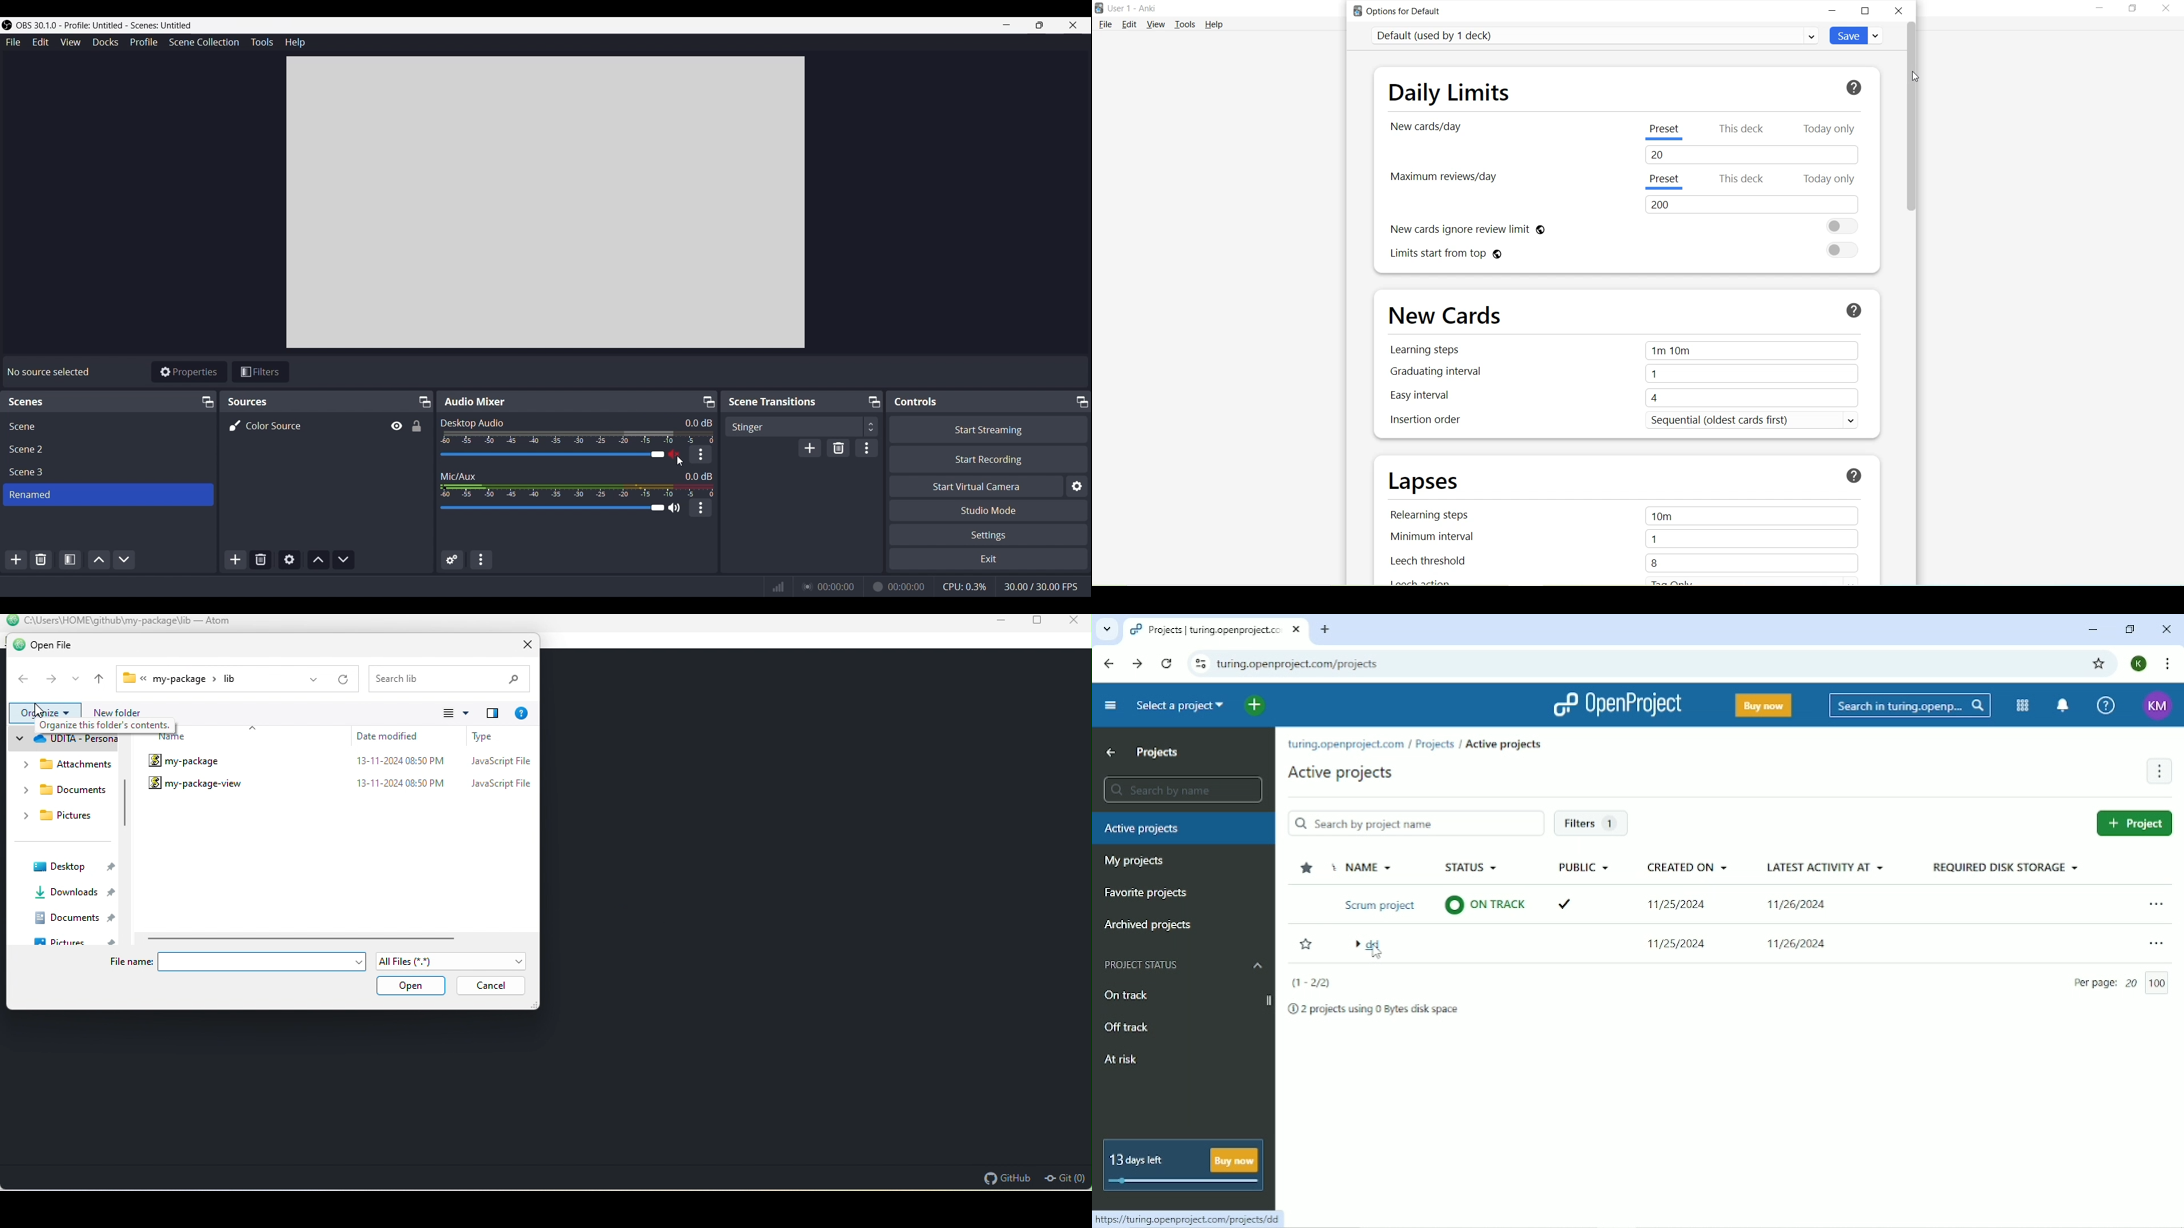 The width and height of the screenshot is (2184, 1232). I want to click on Preset, so click(1665, 183).